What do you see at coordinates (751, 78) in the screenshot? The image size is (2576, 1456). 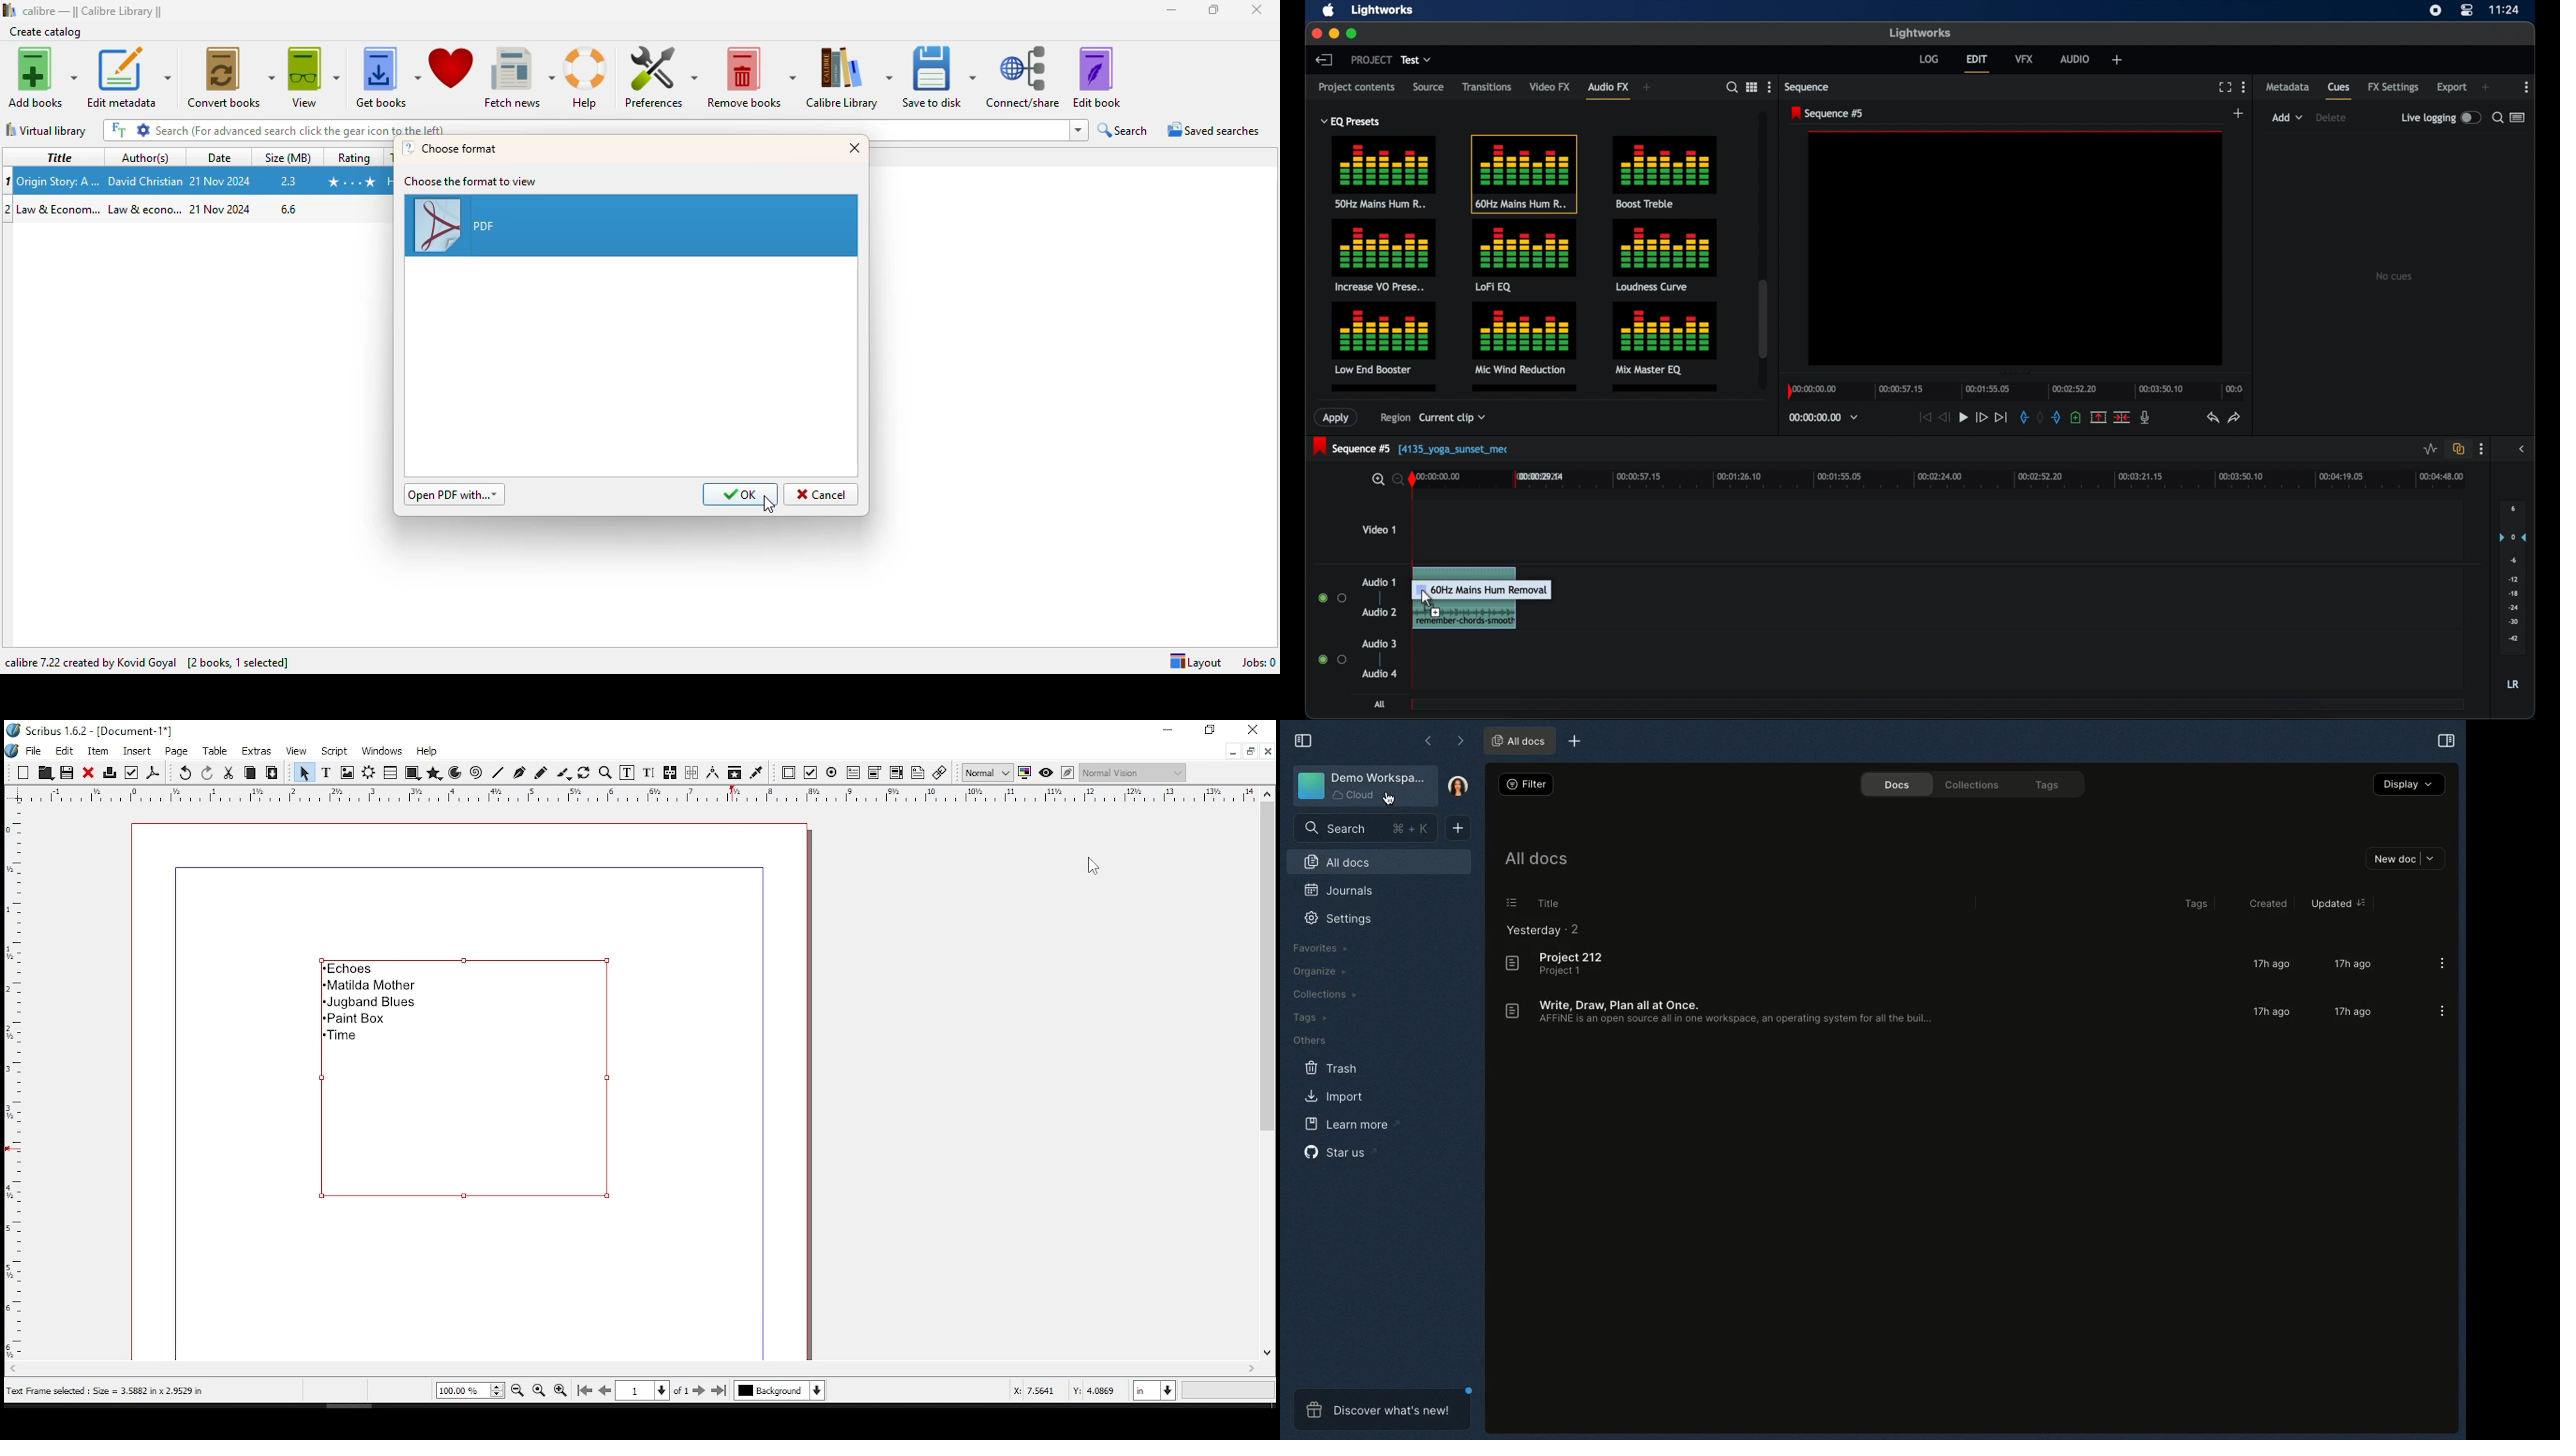 I see `remove books` at bounding box center [751, 78].